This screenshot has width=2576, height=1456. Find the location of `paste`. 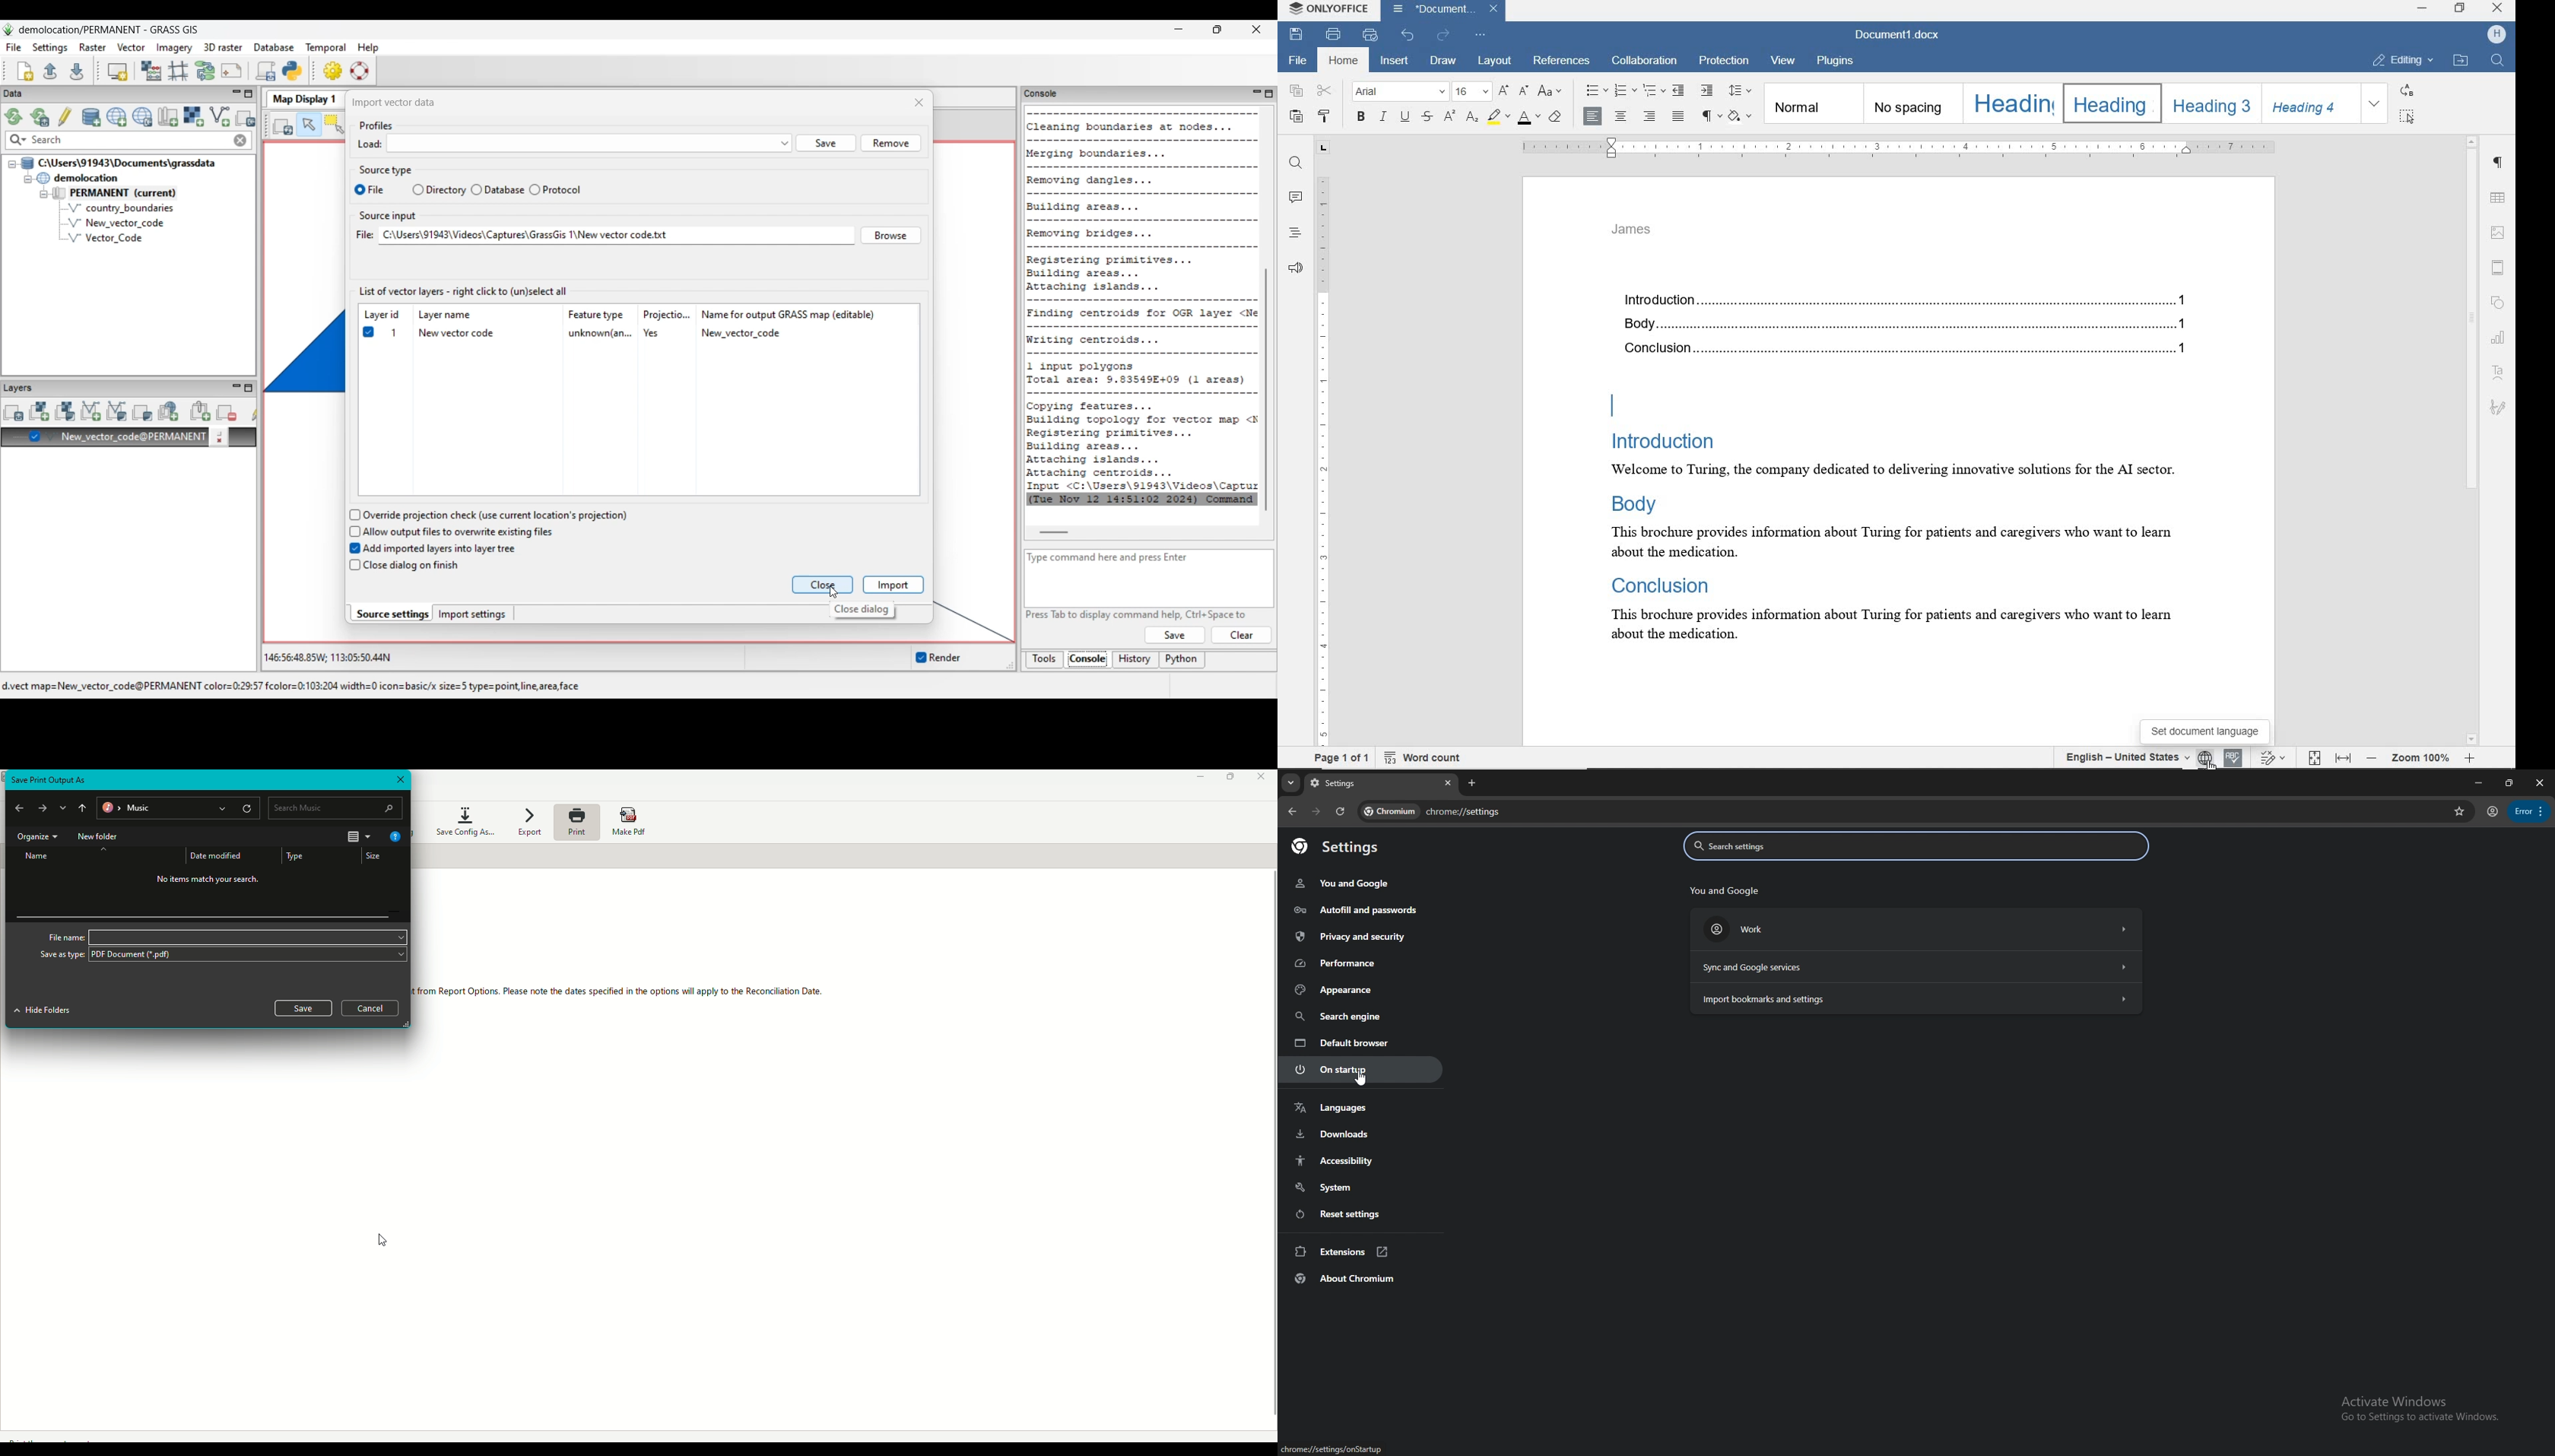

paste is located at coordinates (1294, 116).